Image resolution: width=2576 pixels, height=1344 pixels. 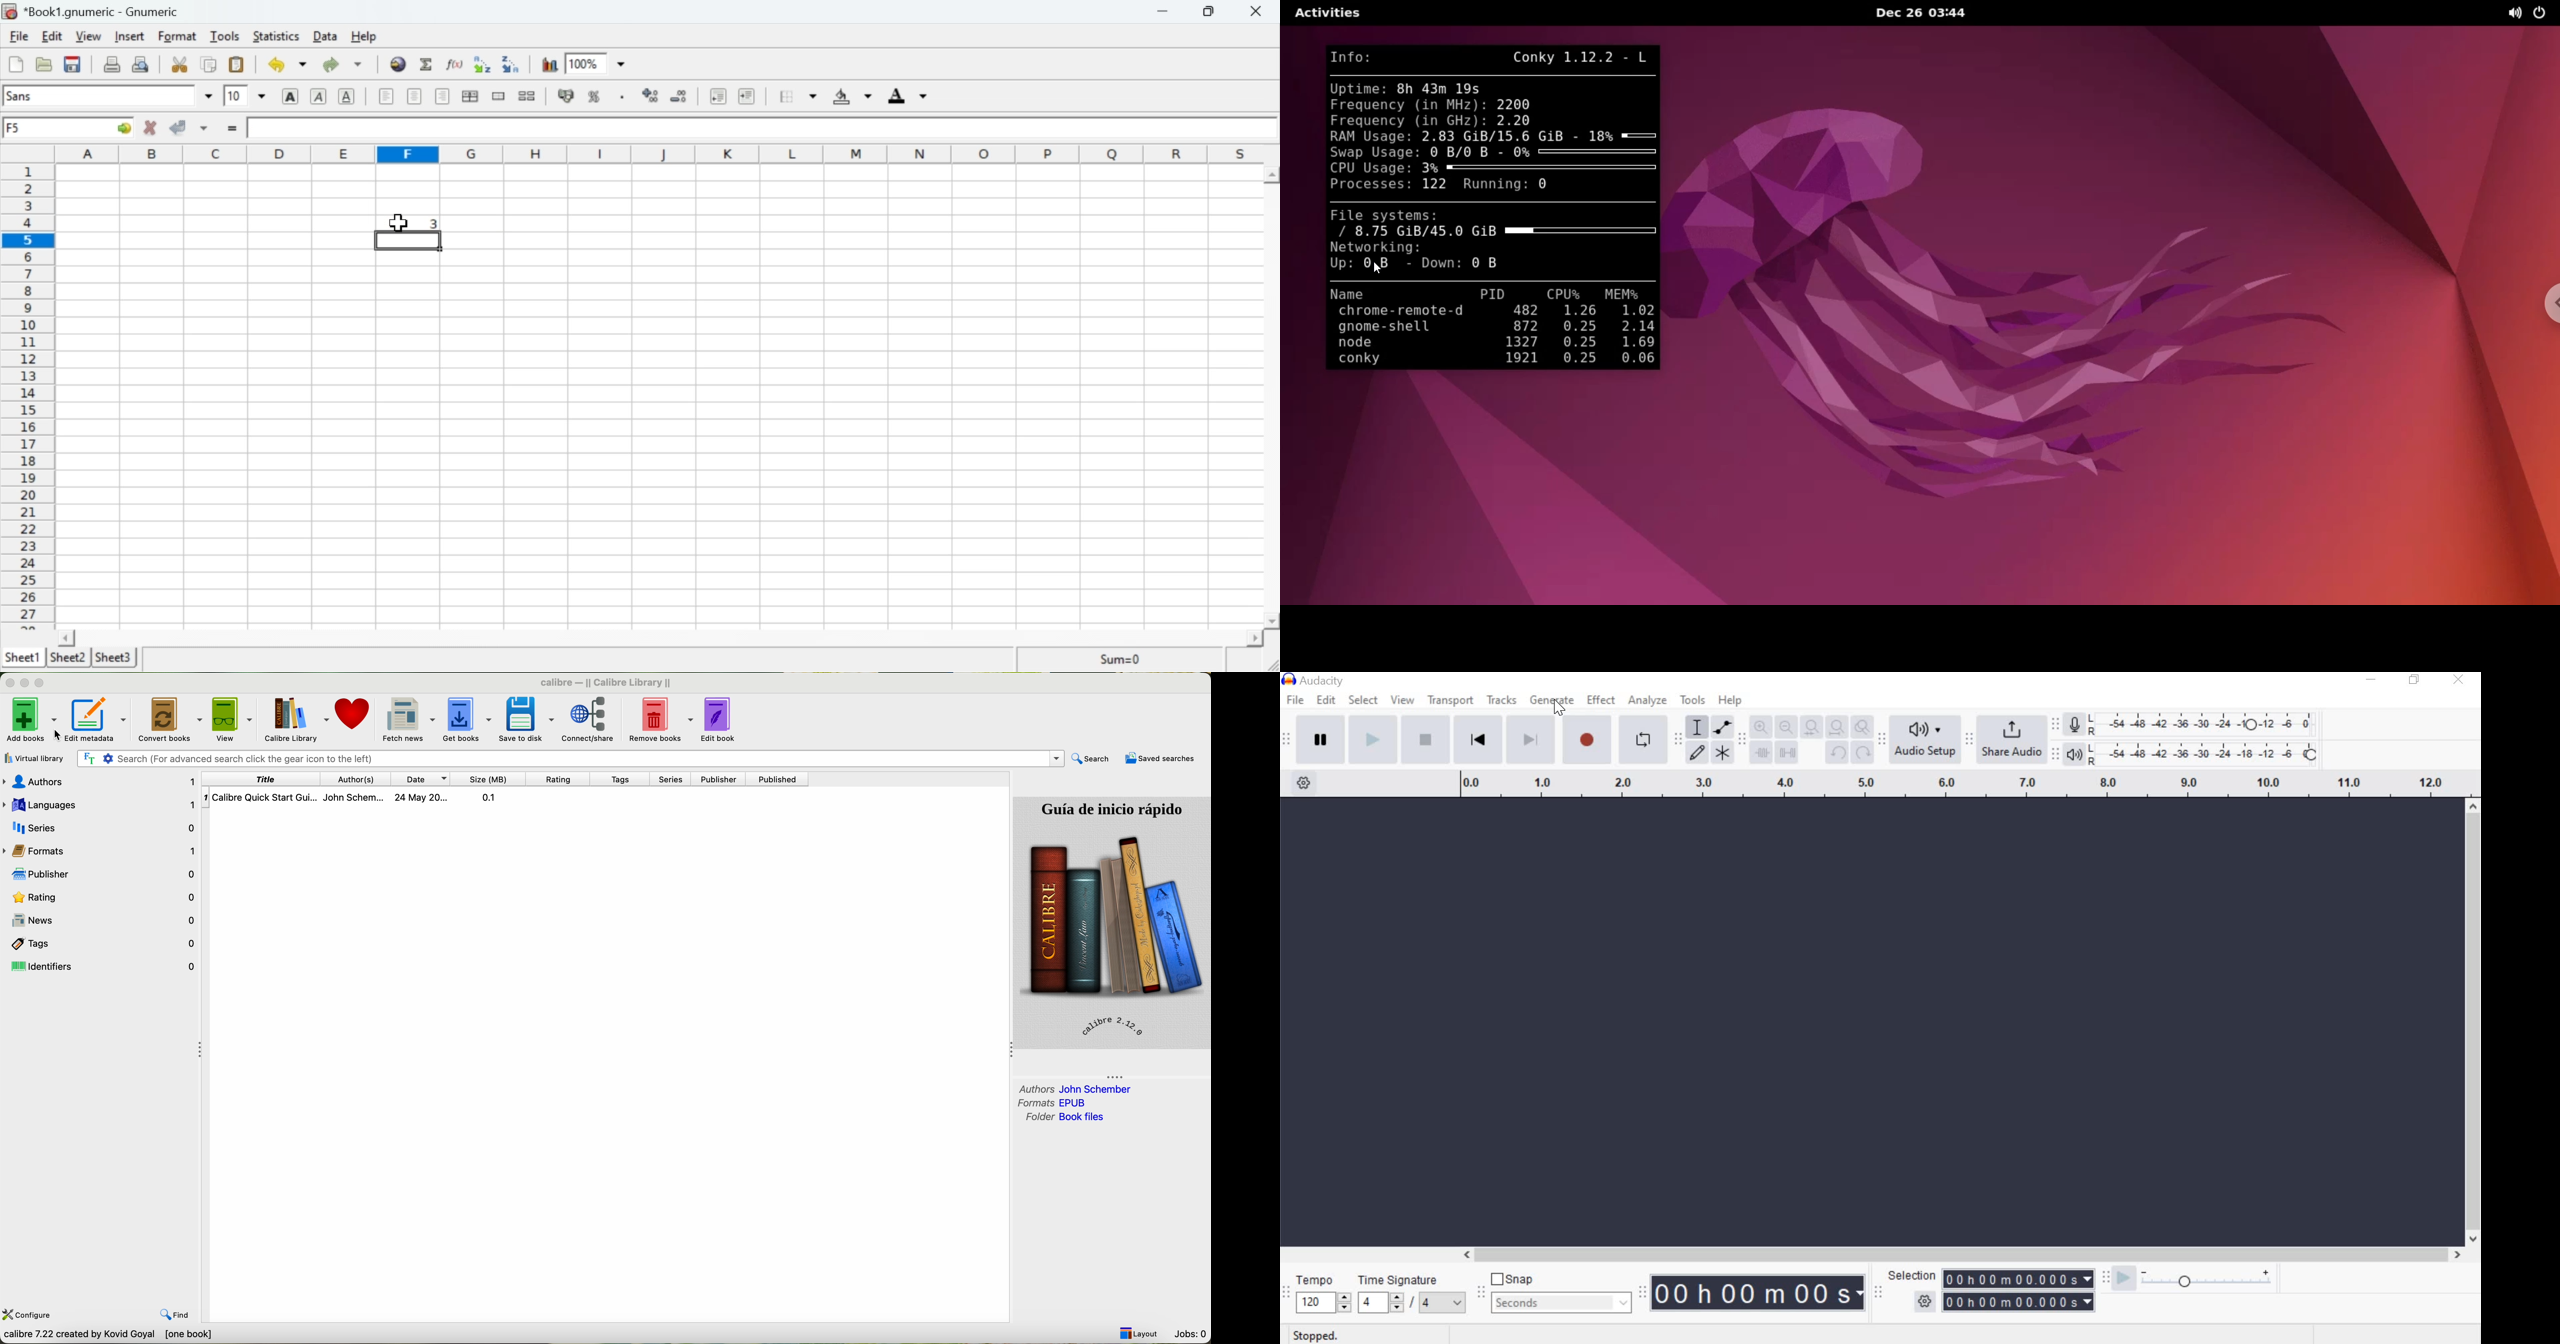 I want to click on news, so click(x=105, y=920).